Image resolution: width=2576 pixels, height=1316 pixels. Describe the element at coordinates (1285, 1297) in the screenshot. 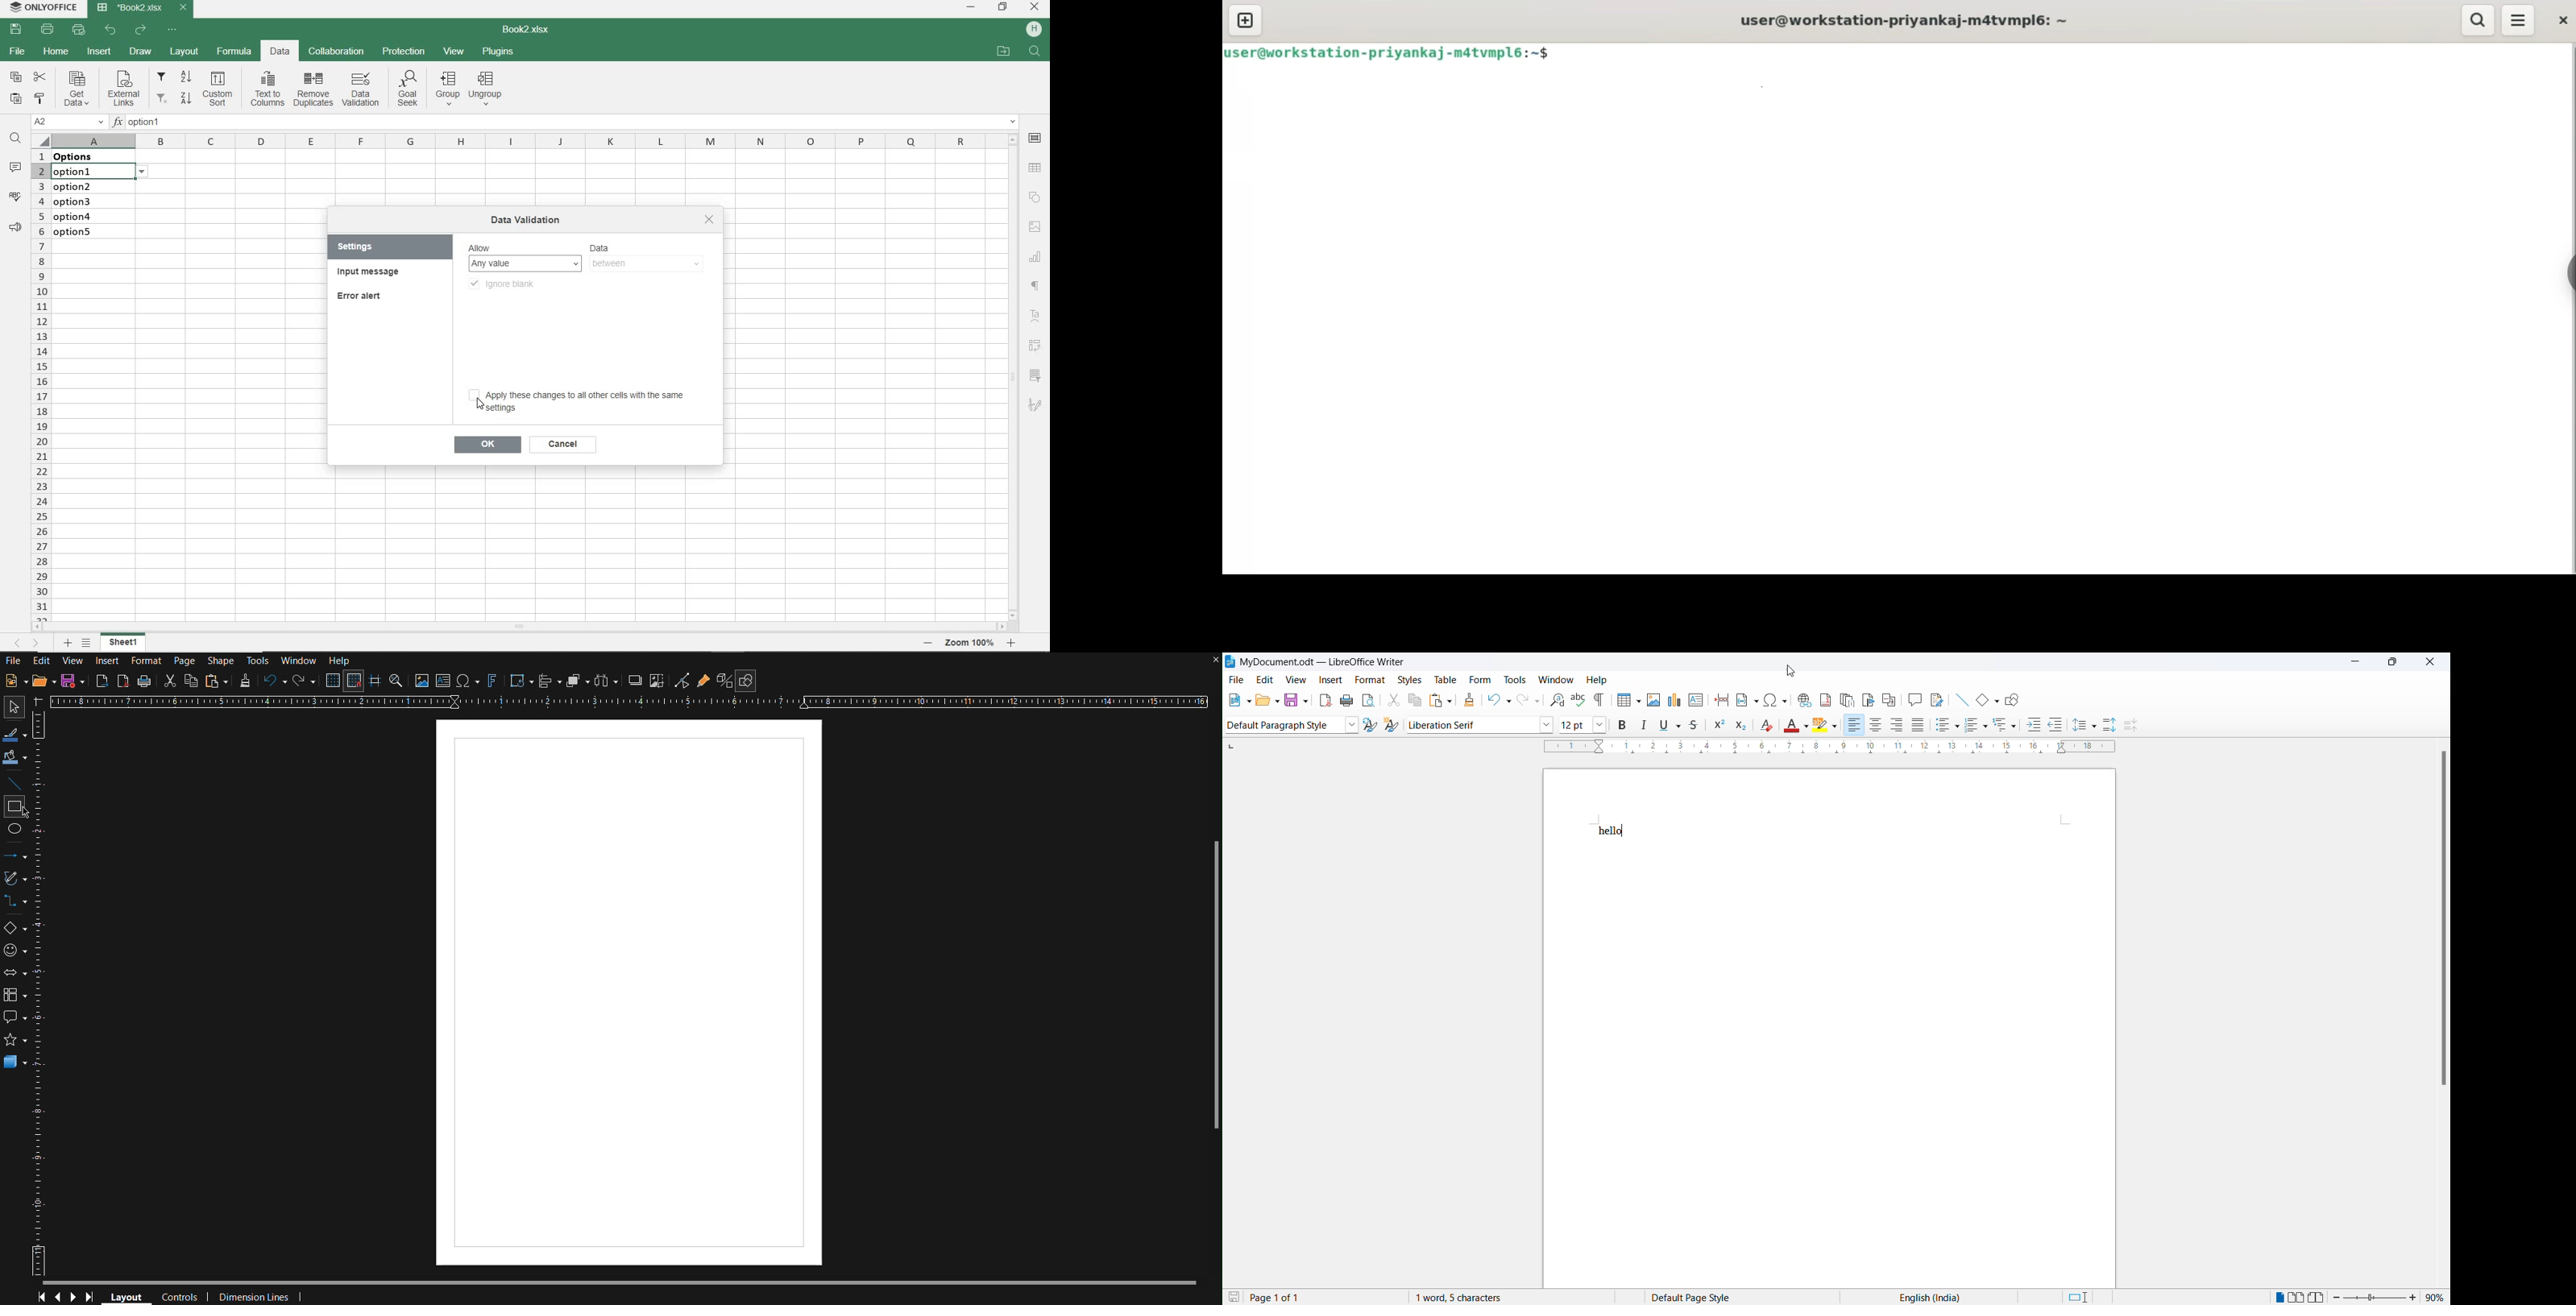

I see `page 1 of 1` at that location.